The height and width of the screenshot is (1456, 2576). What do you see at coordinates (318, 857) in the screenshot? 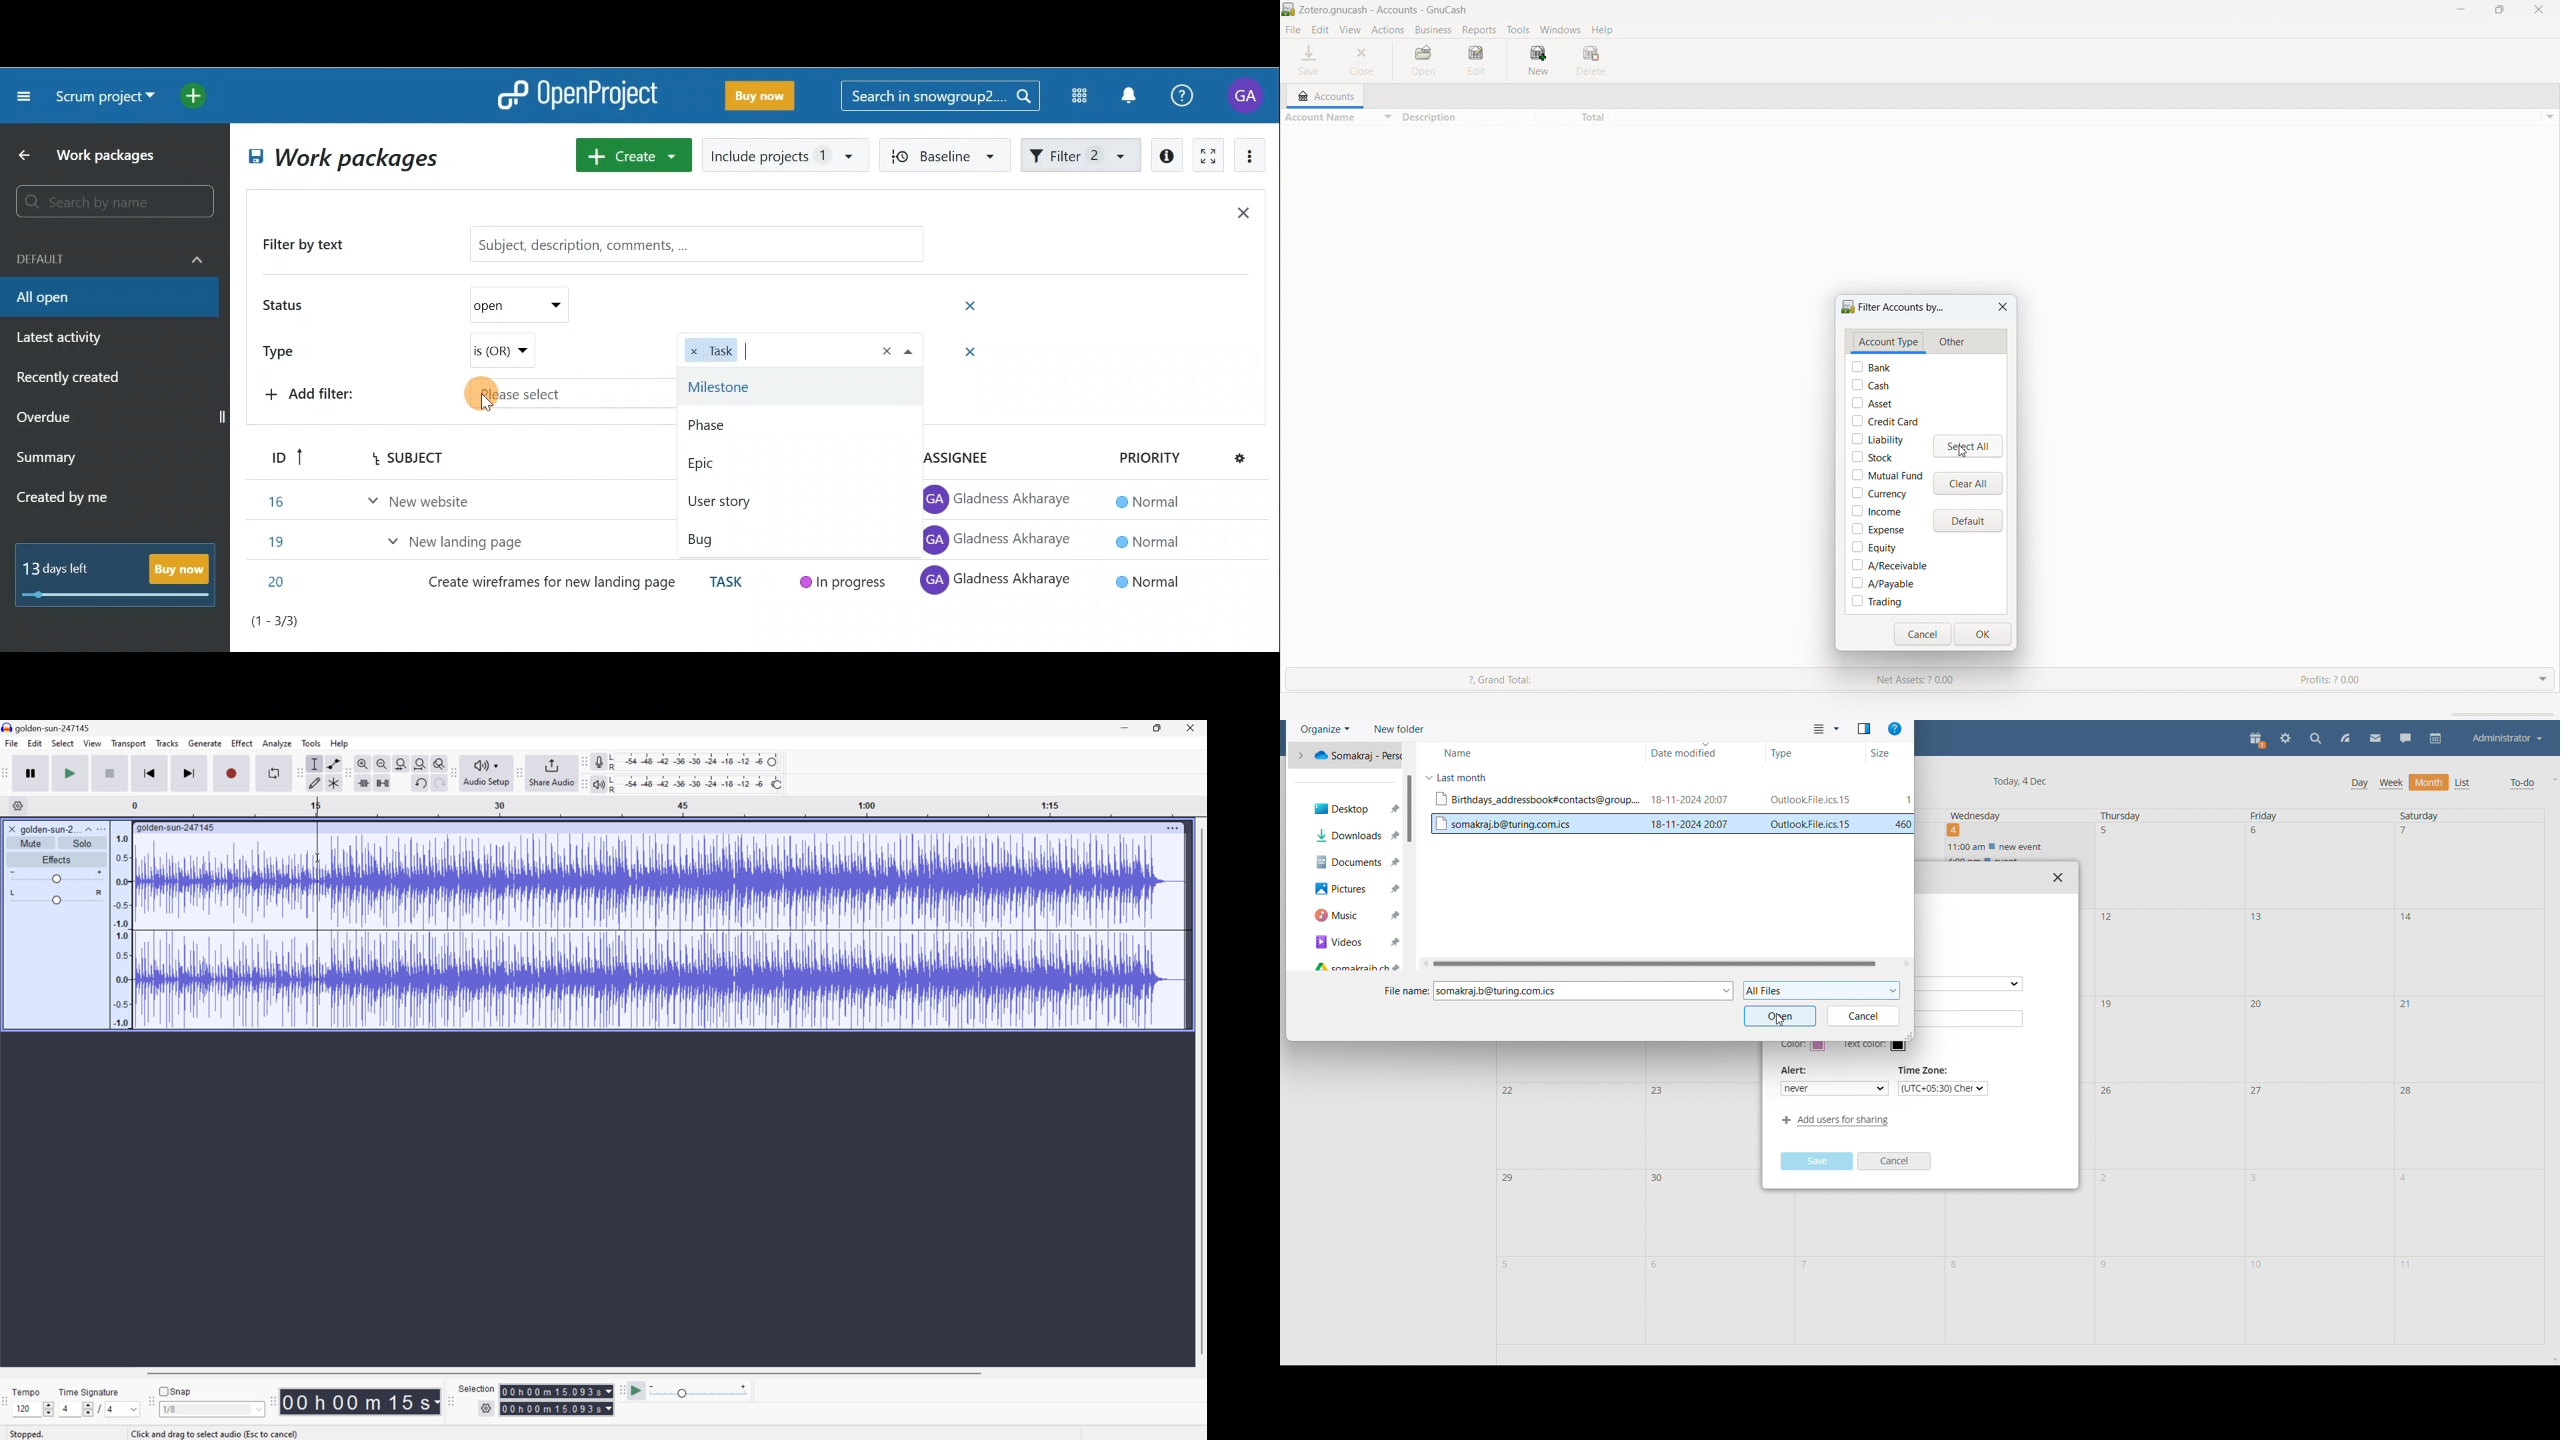
I see `Cursor` at bounding box center [318, 857].